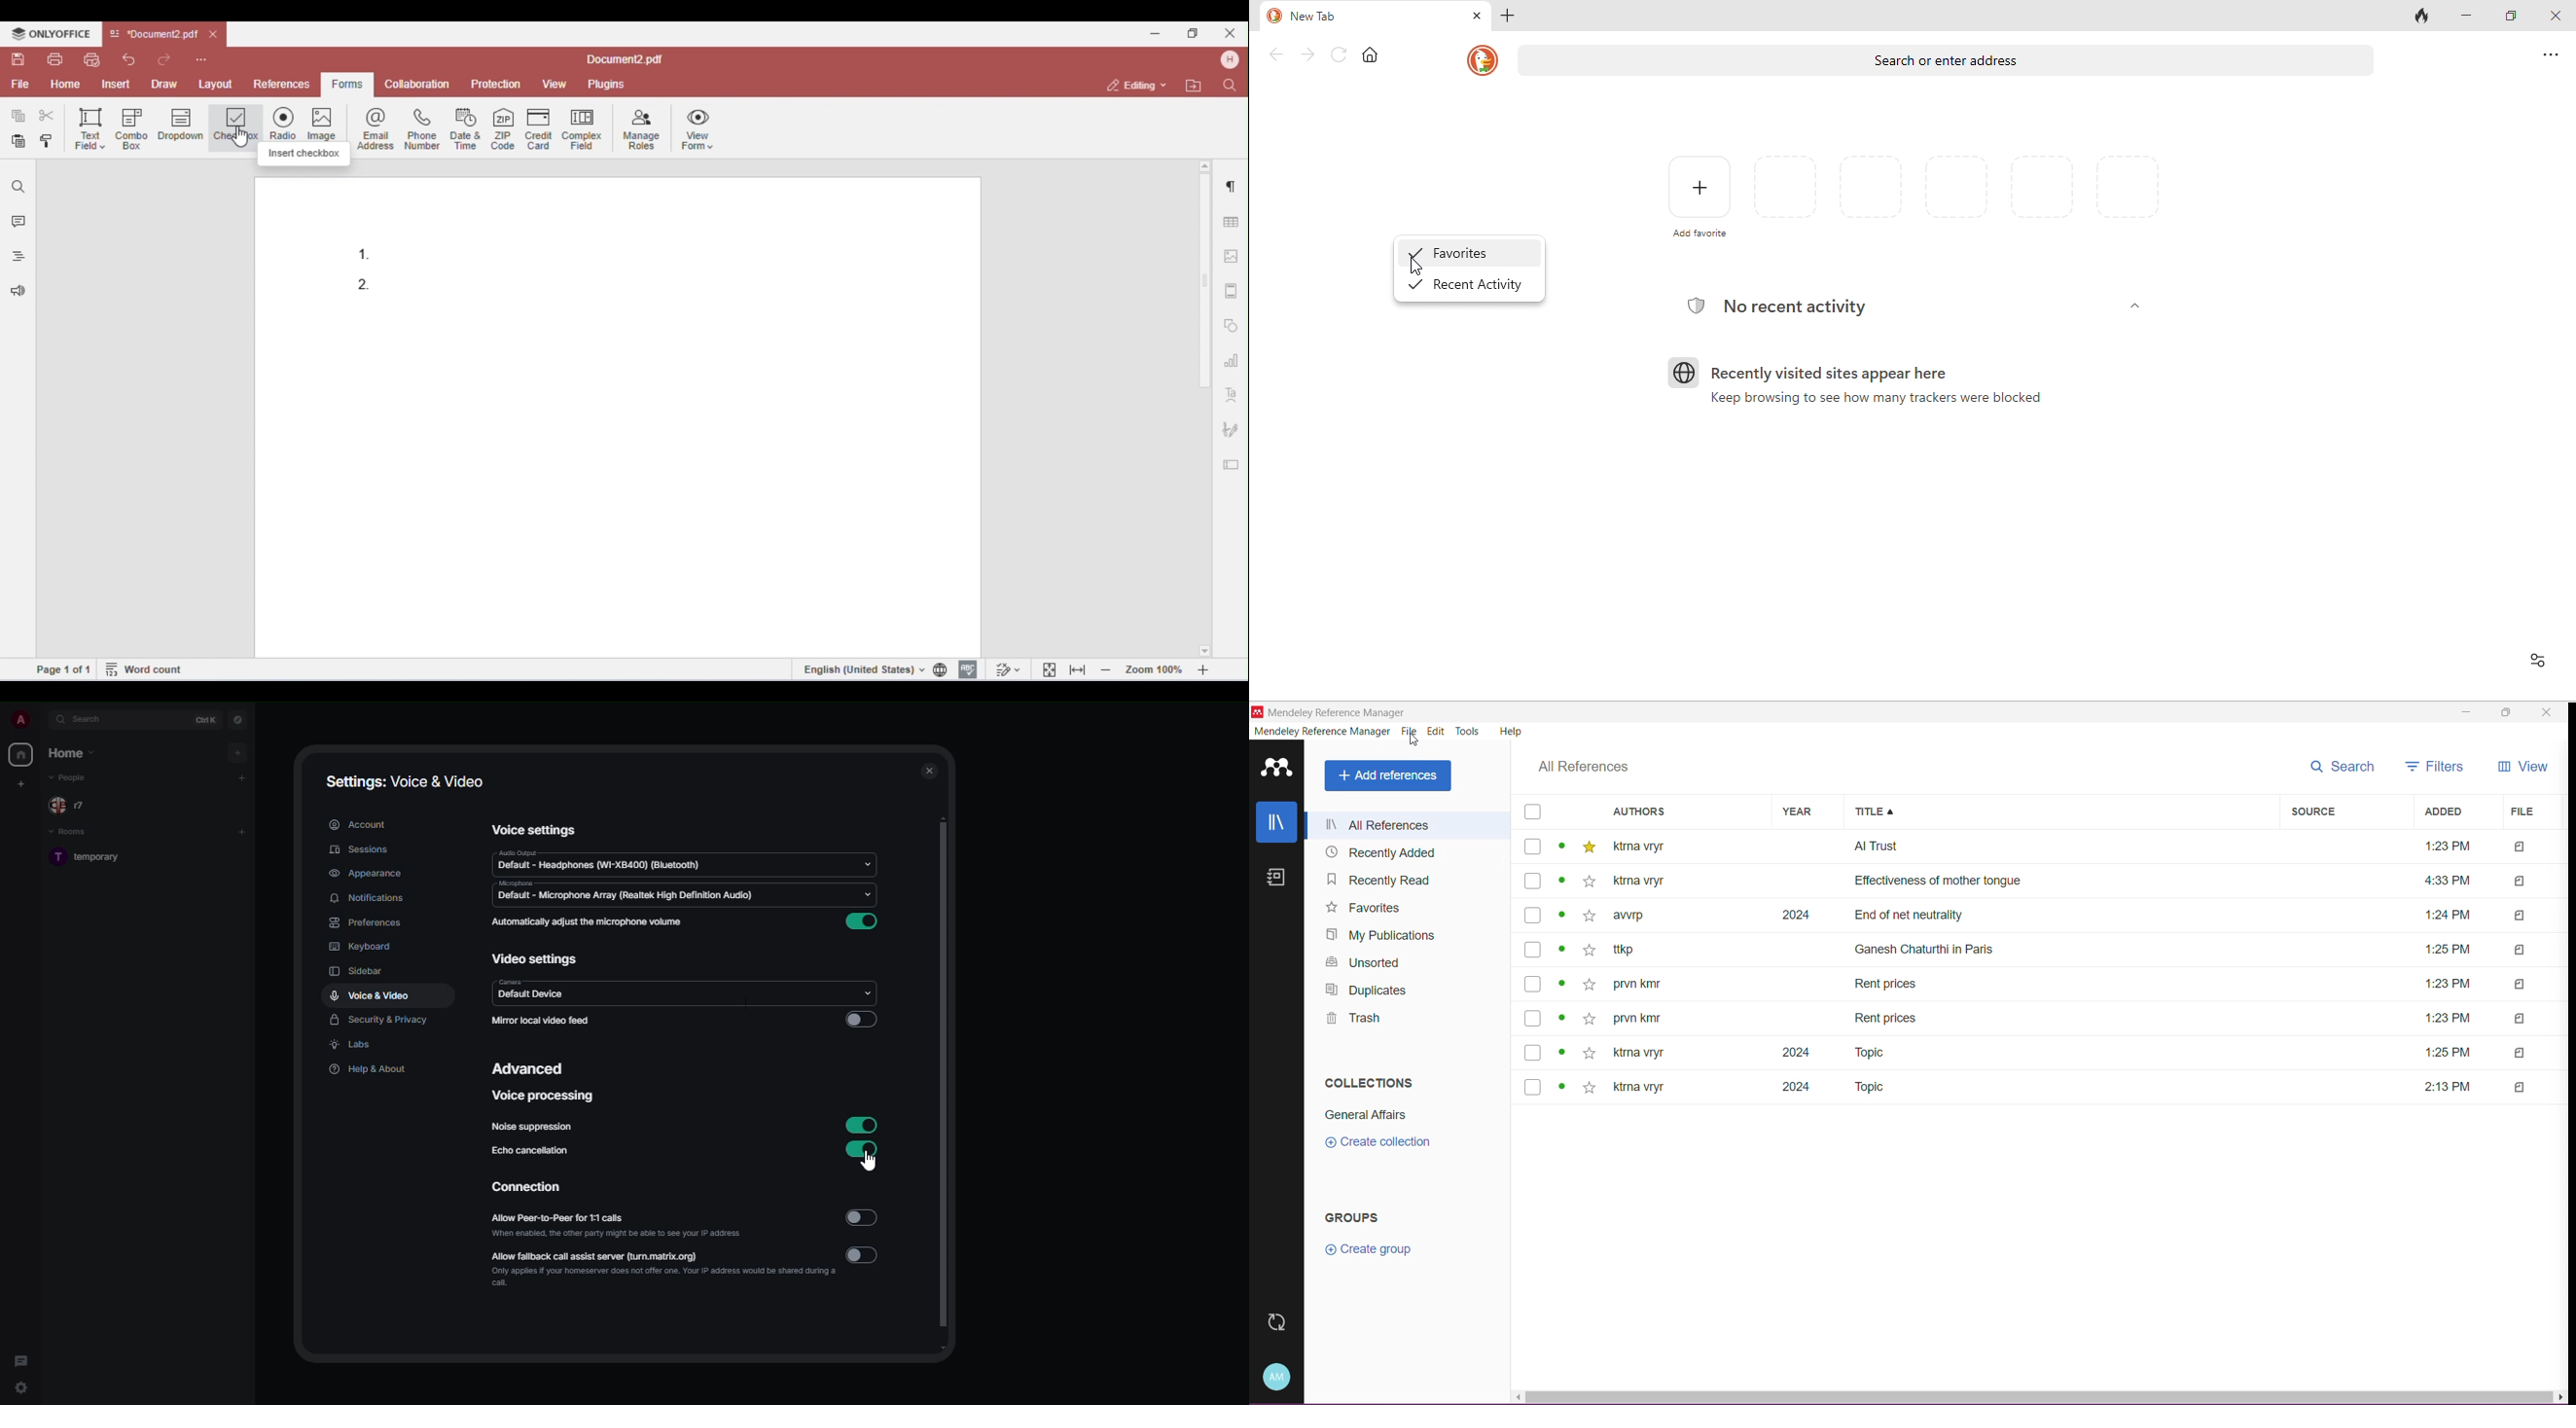 Image resolution: width=2576 pixels, height=1428 pixels. I want to click on back, so click(1276, 54).